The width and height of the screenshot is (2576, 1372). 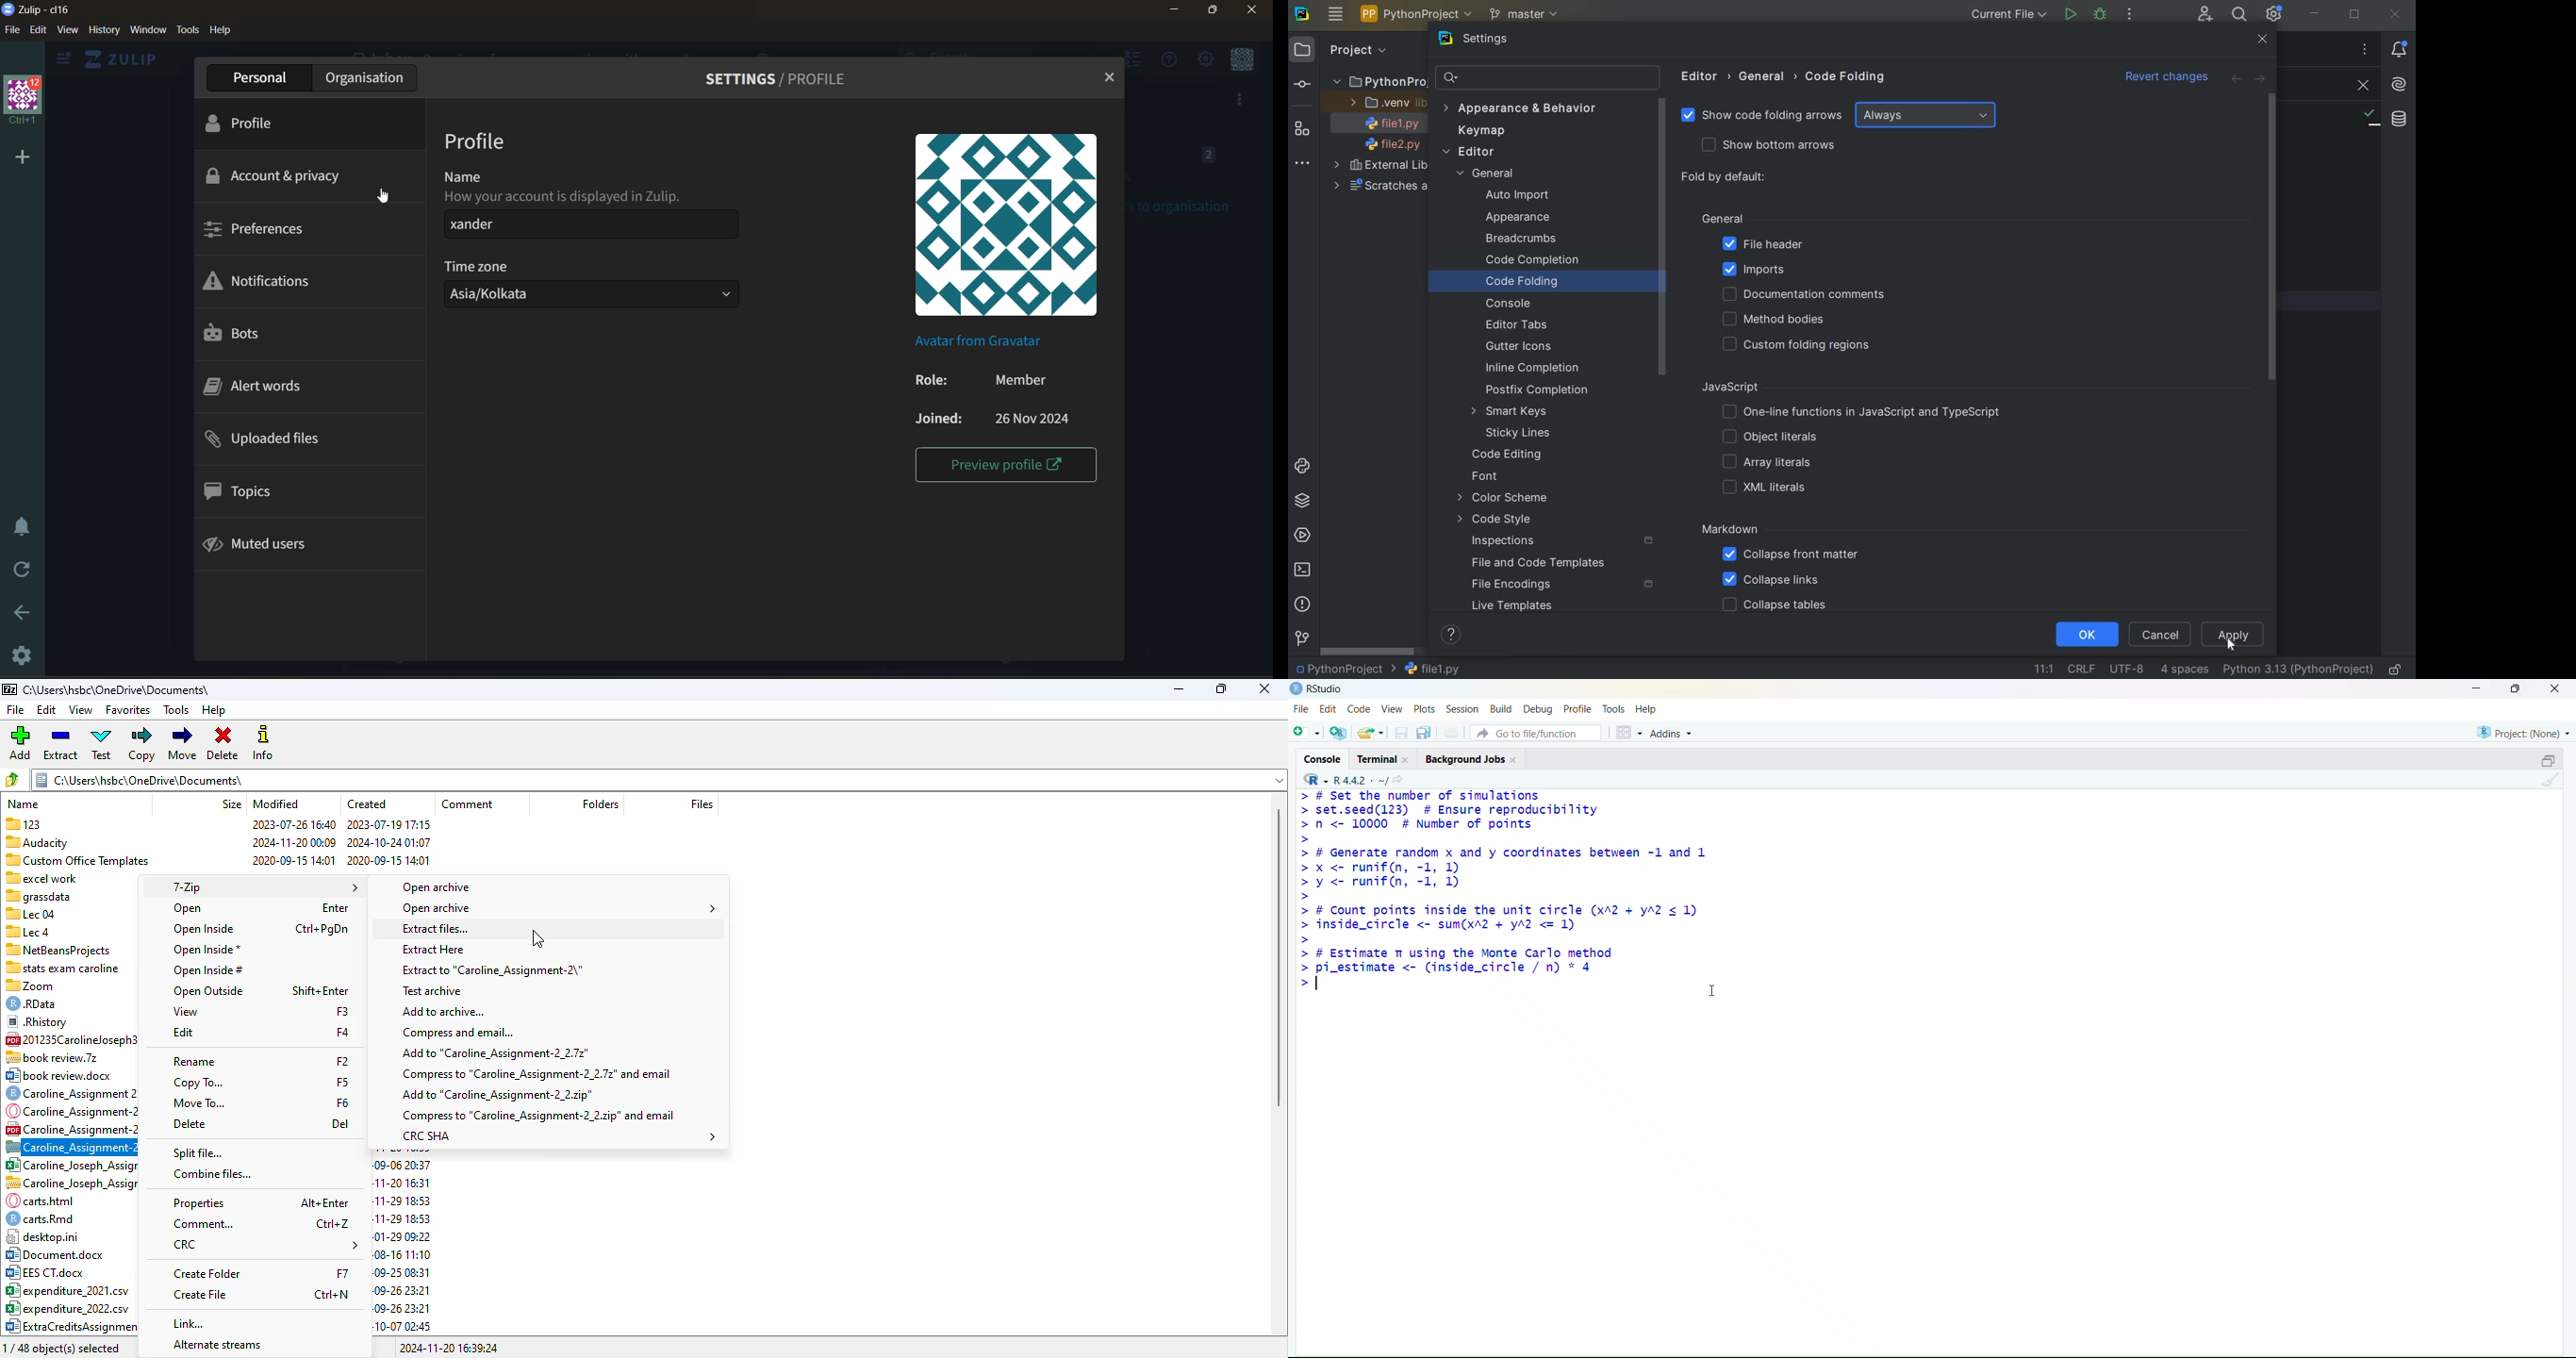 I want to click on Save current document (Ctrl + S), so click(x=1399, y=731).